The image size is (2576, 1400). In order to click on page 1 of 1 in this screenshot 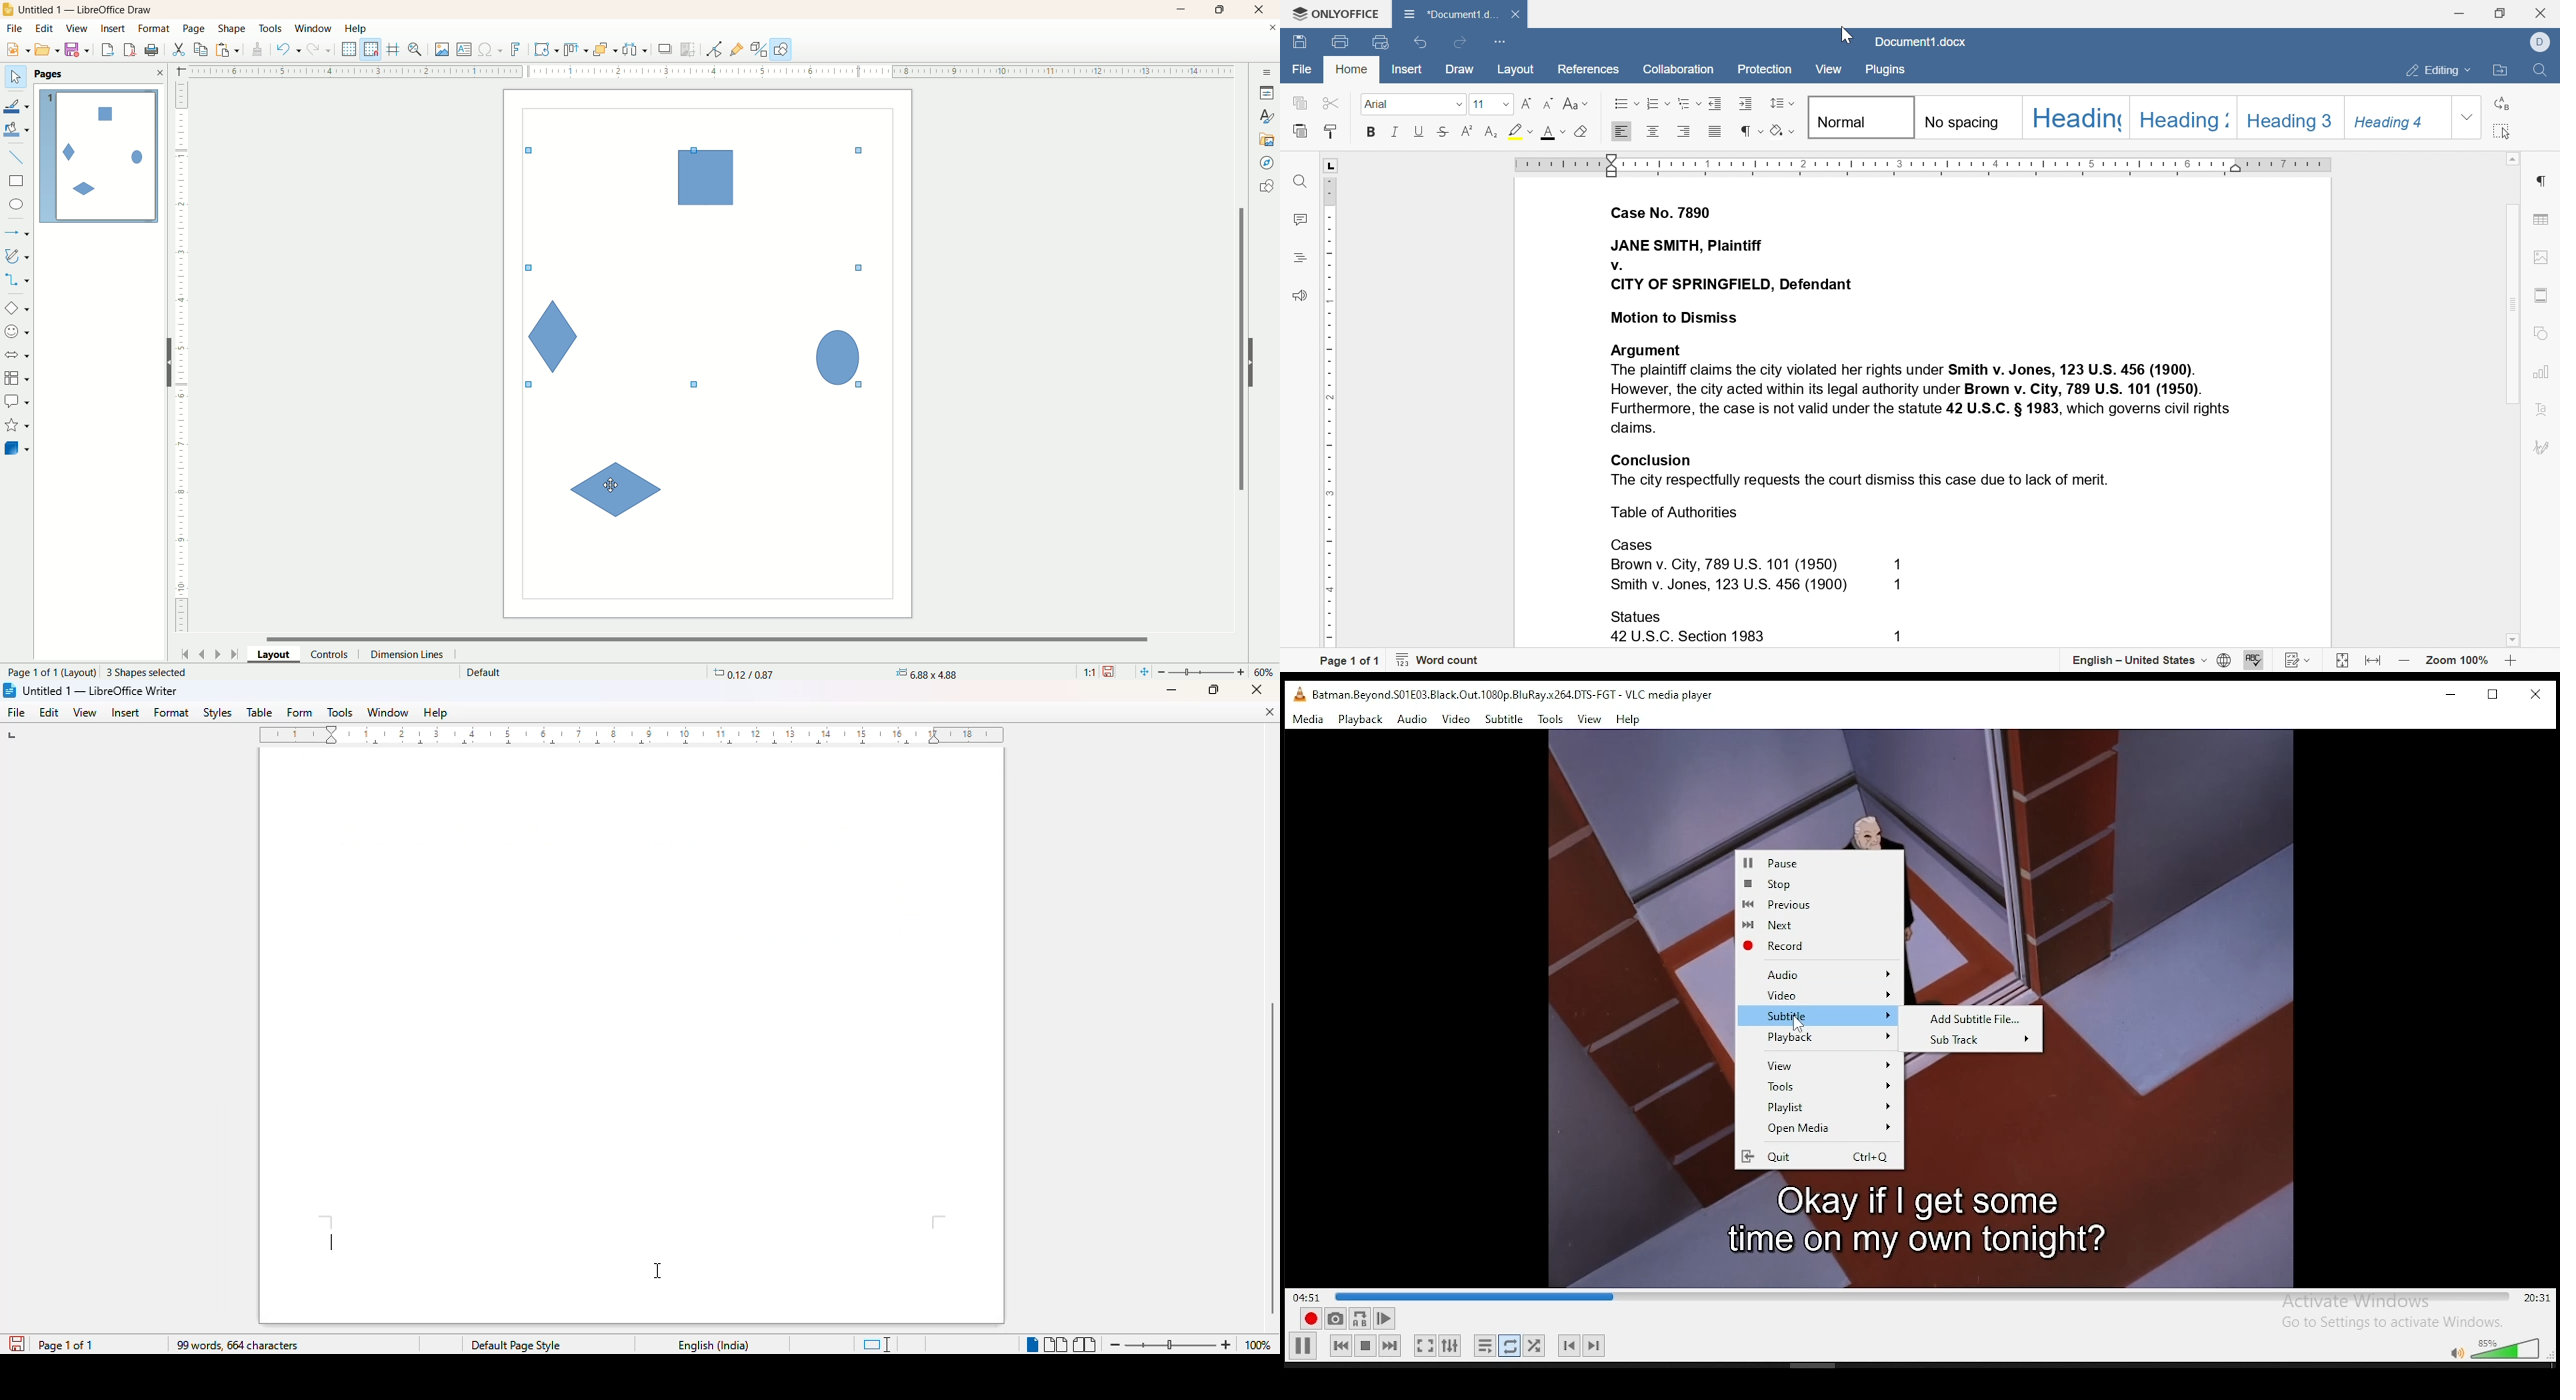, I will do `click(66, 1345)`.